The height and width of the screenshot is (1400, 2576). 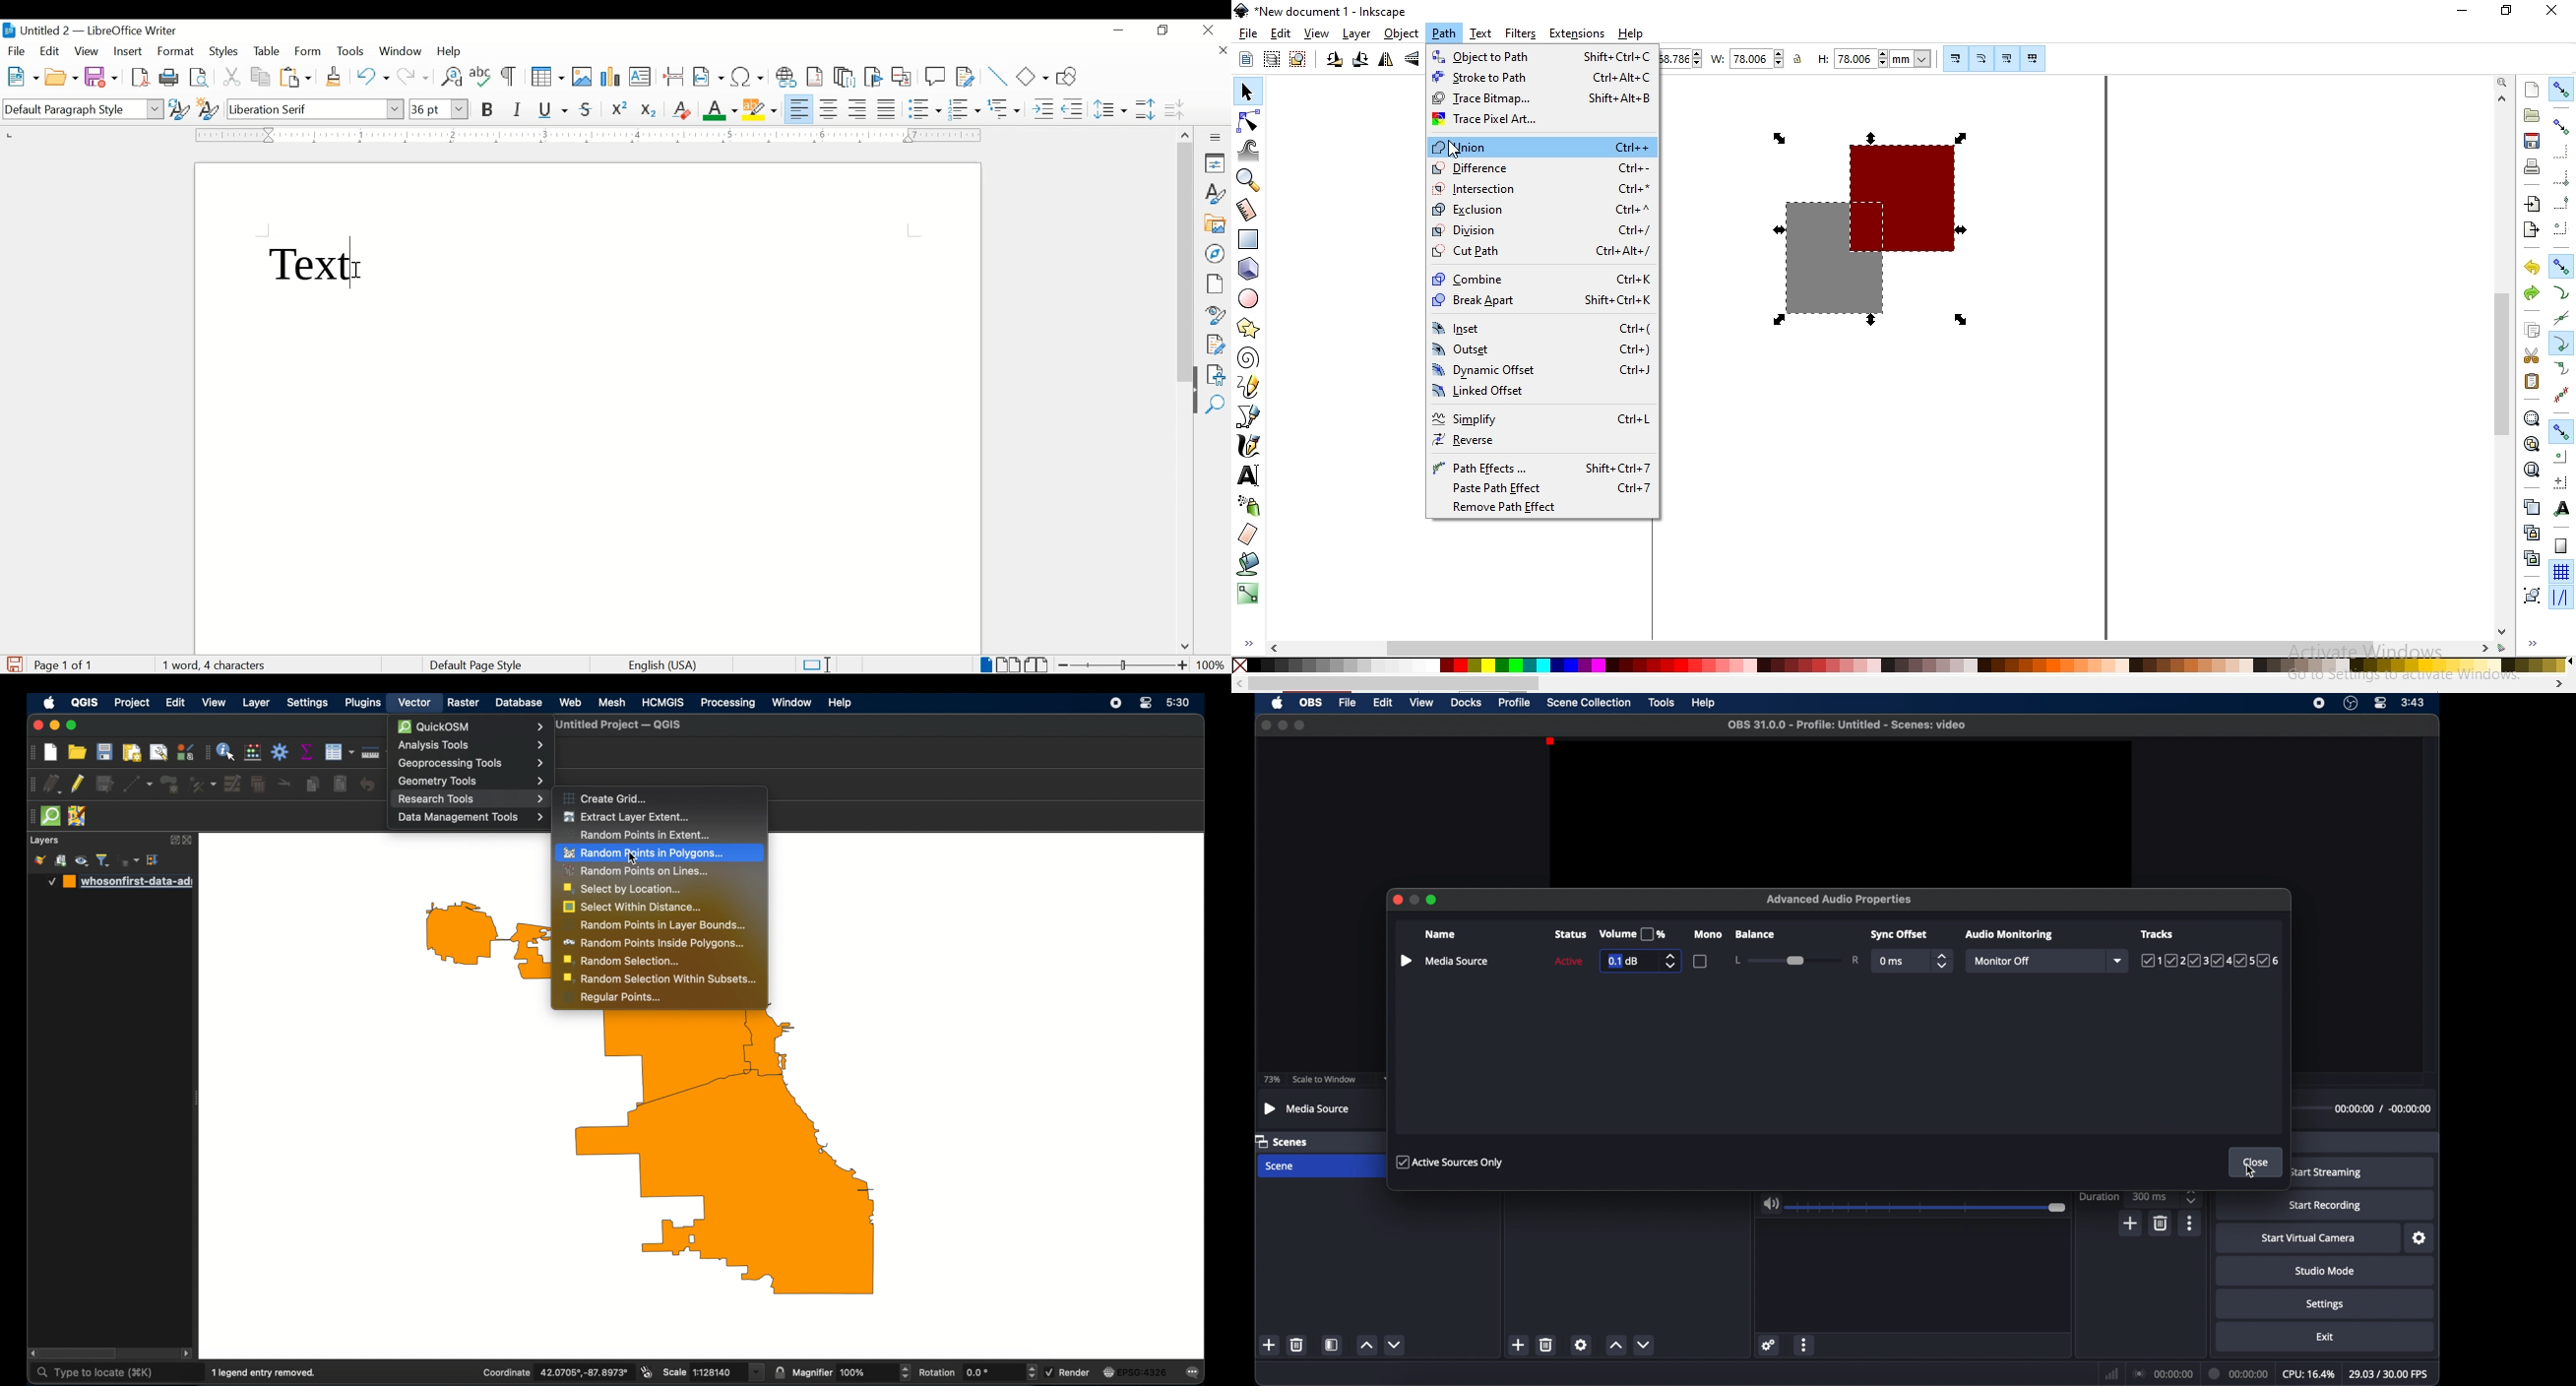 I want to click on delete, so click(x=1547, y=1344).